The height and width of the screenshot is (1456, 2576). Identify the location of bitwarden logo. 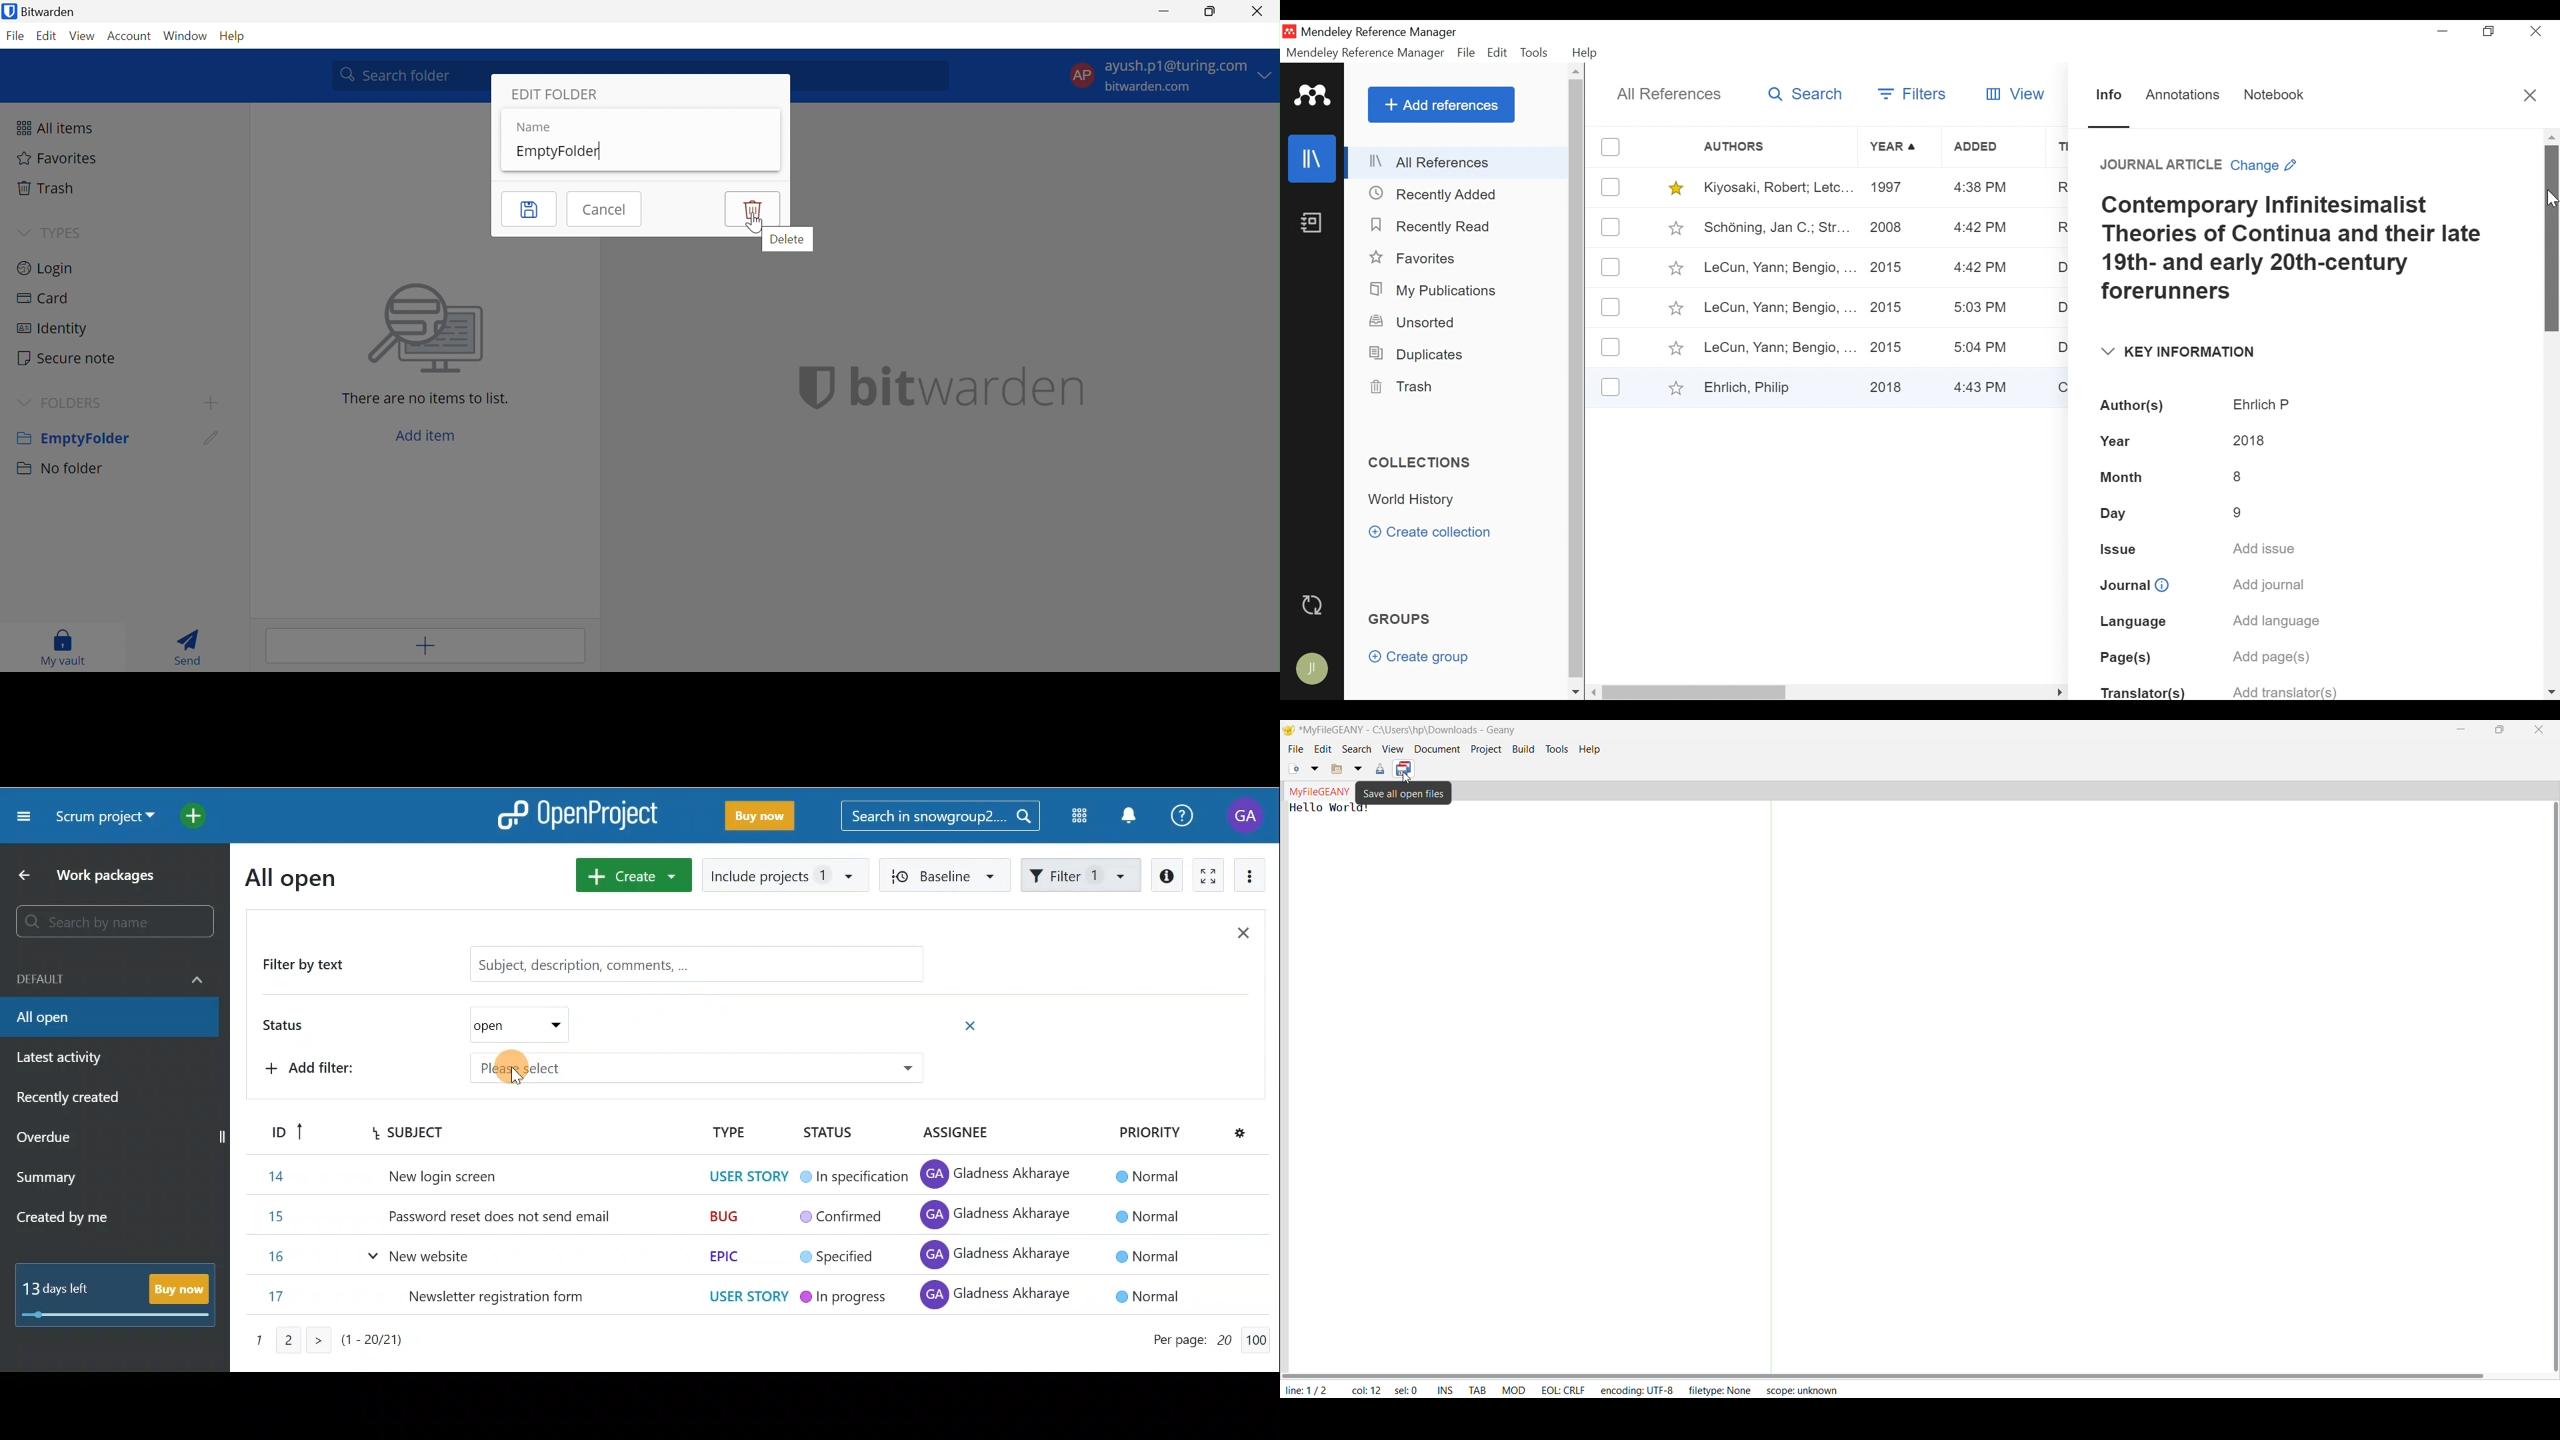
(804, 388).